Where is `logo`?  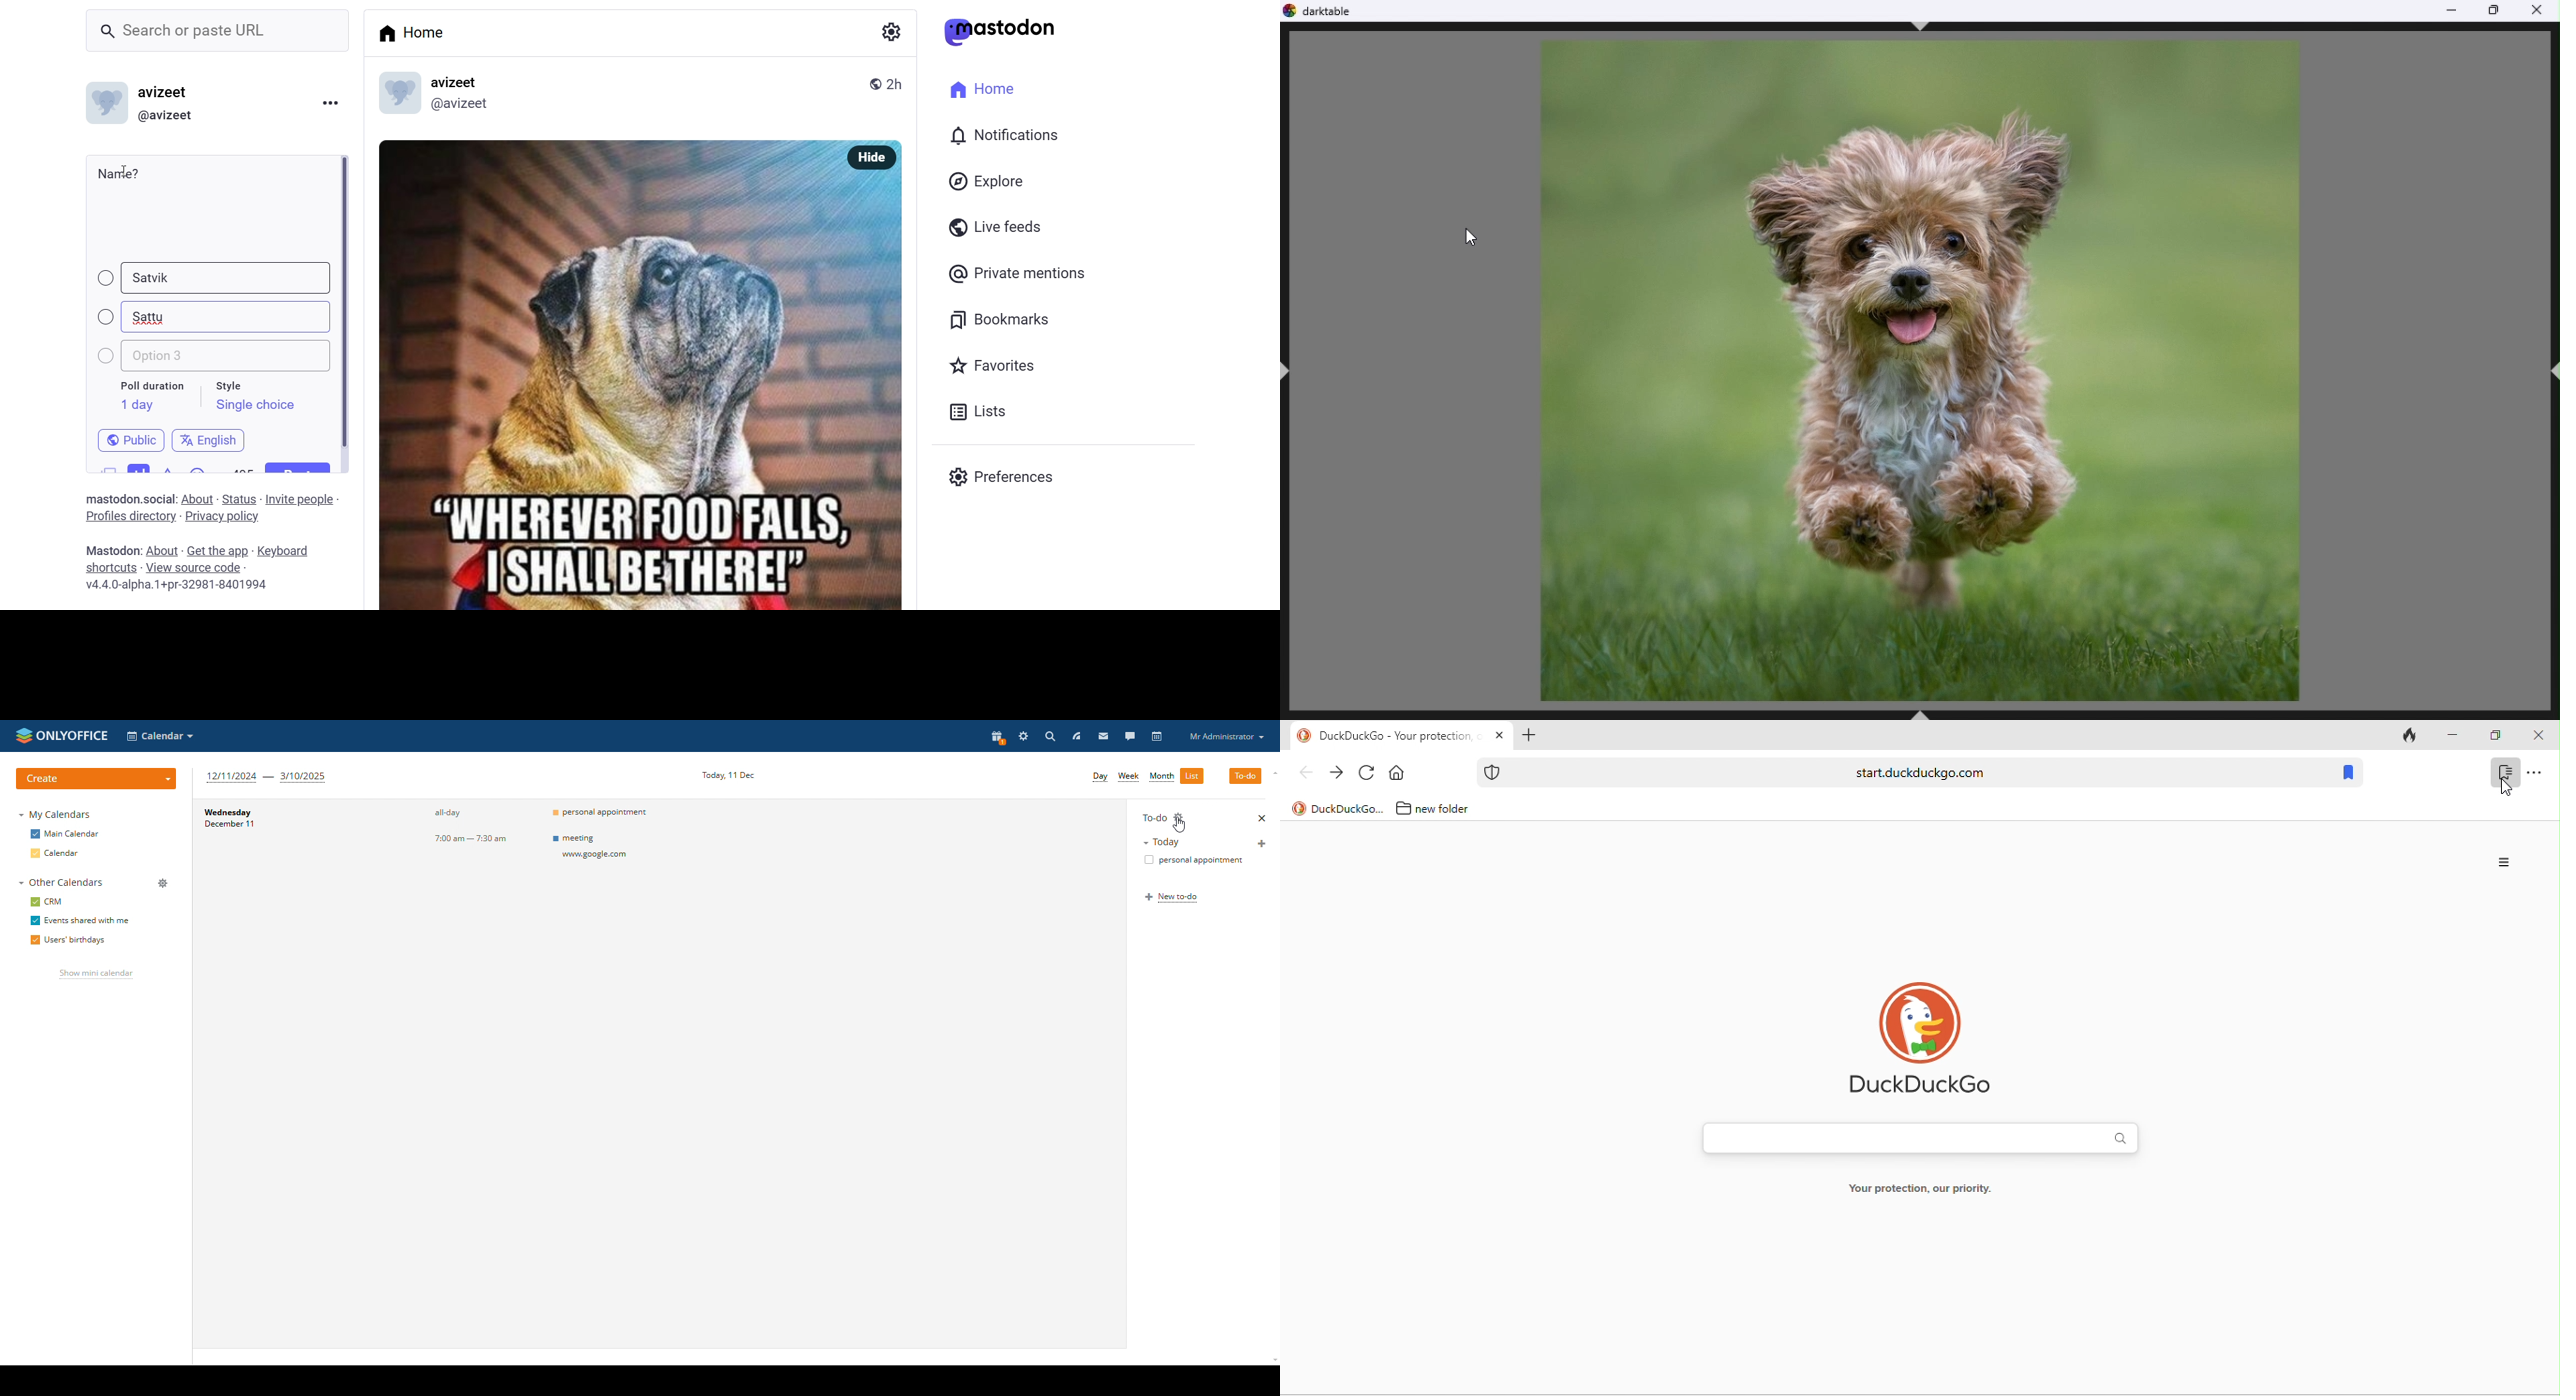
logo is located at coordinates (63, 735).